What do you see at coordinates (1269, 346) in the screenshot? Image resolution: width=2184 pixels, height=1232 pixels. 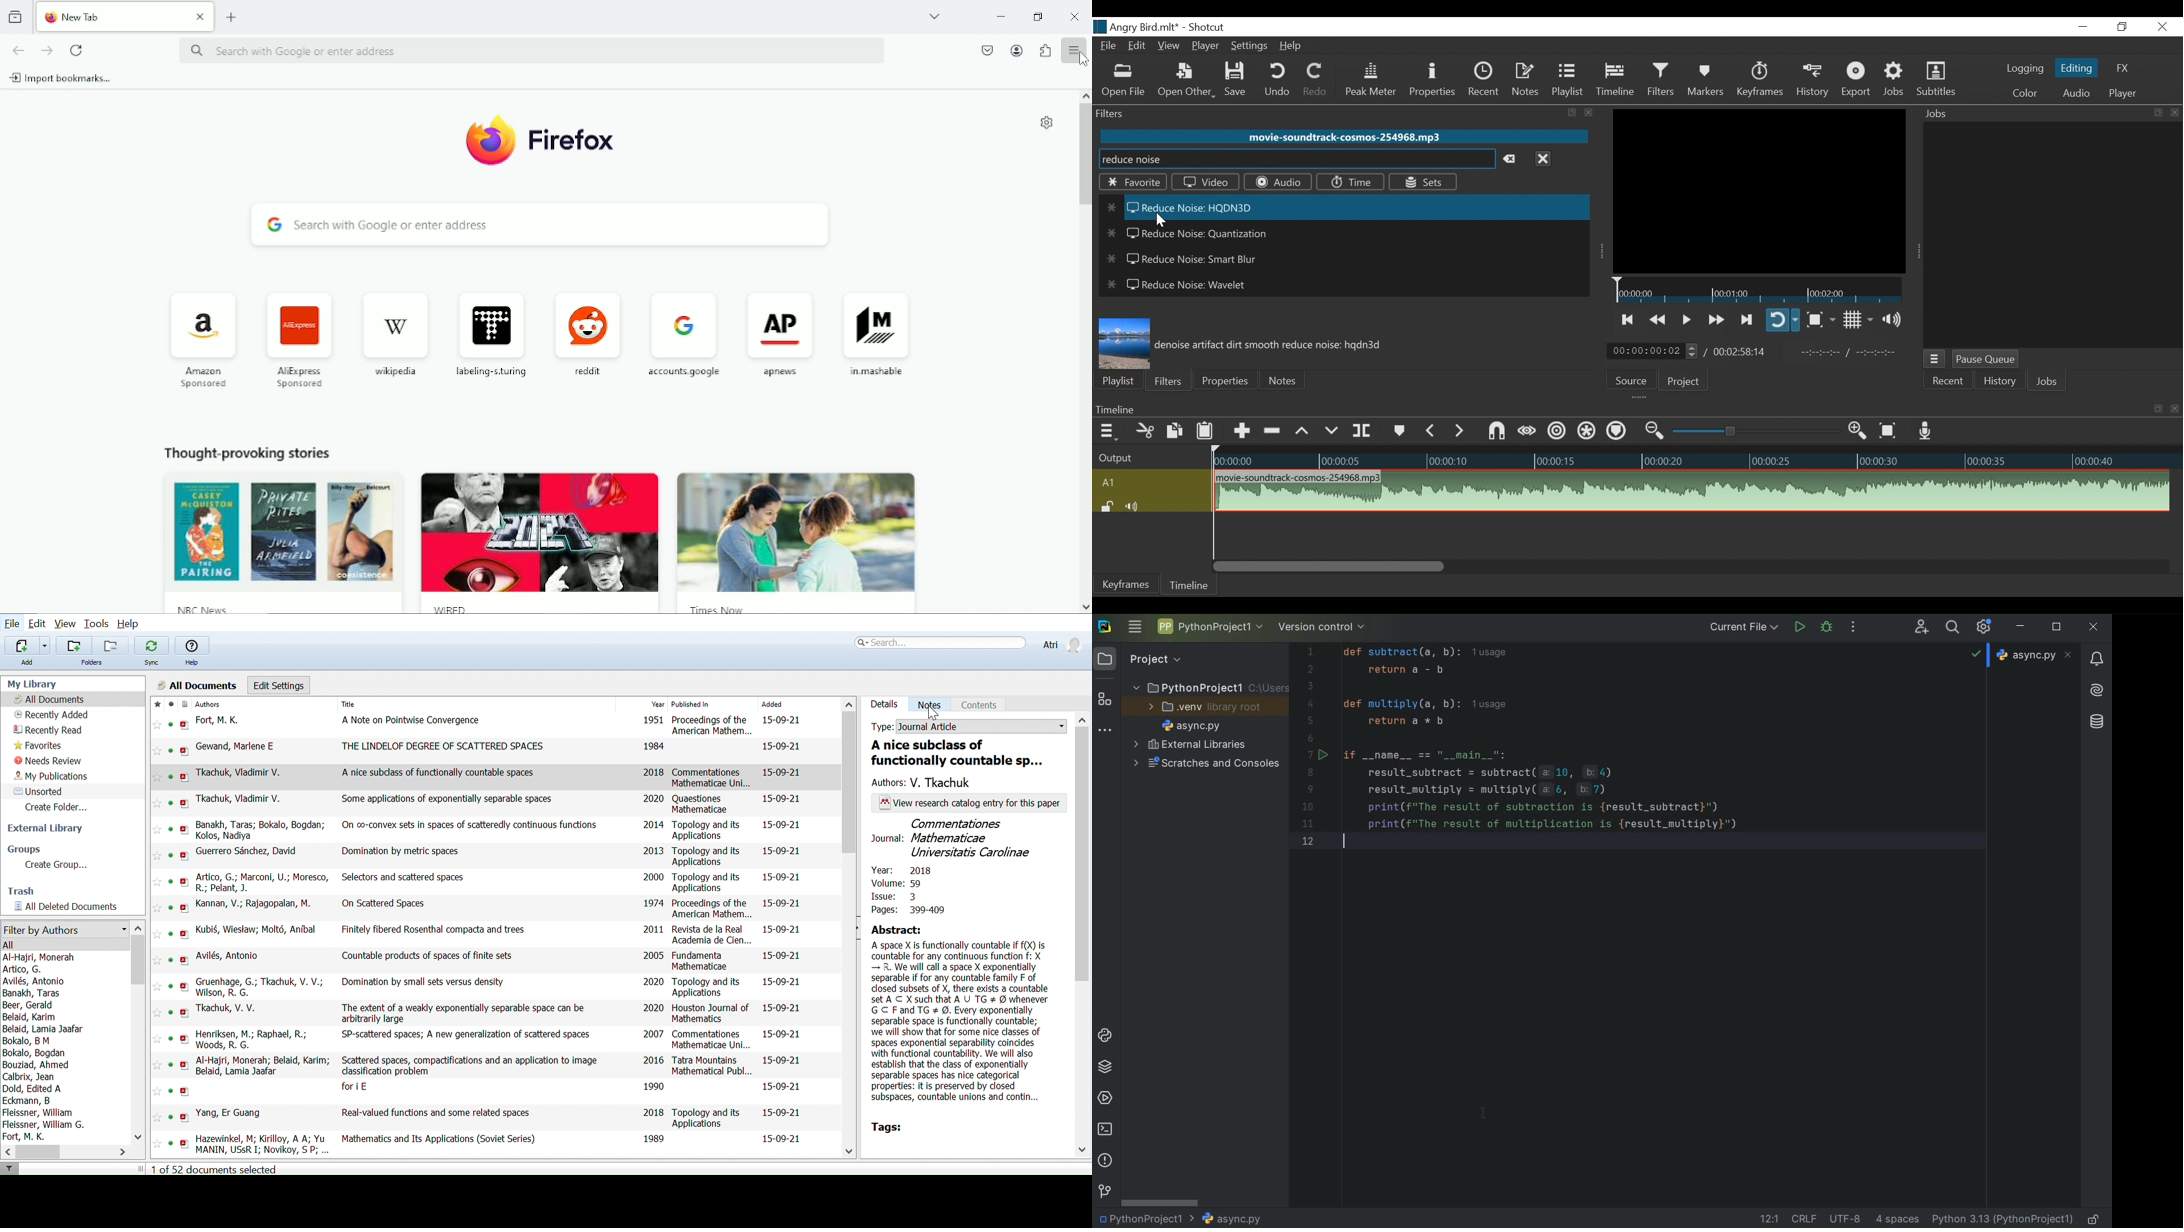 I see `denoise artifact dirt smooth reduce noise: hqdn3d` at bounding box center [1269, 346].